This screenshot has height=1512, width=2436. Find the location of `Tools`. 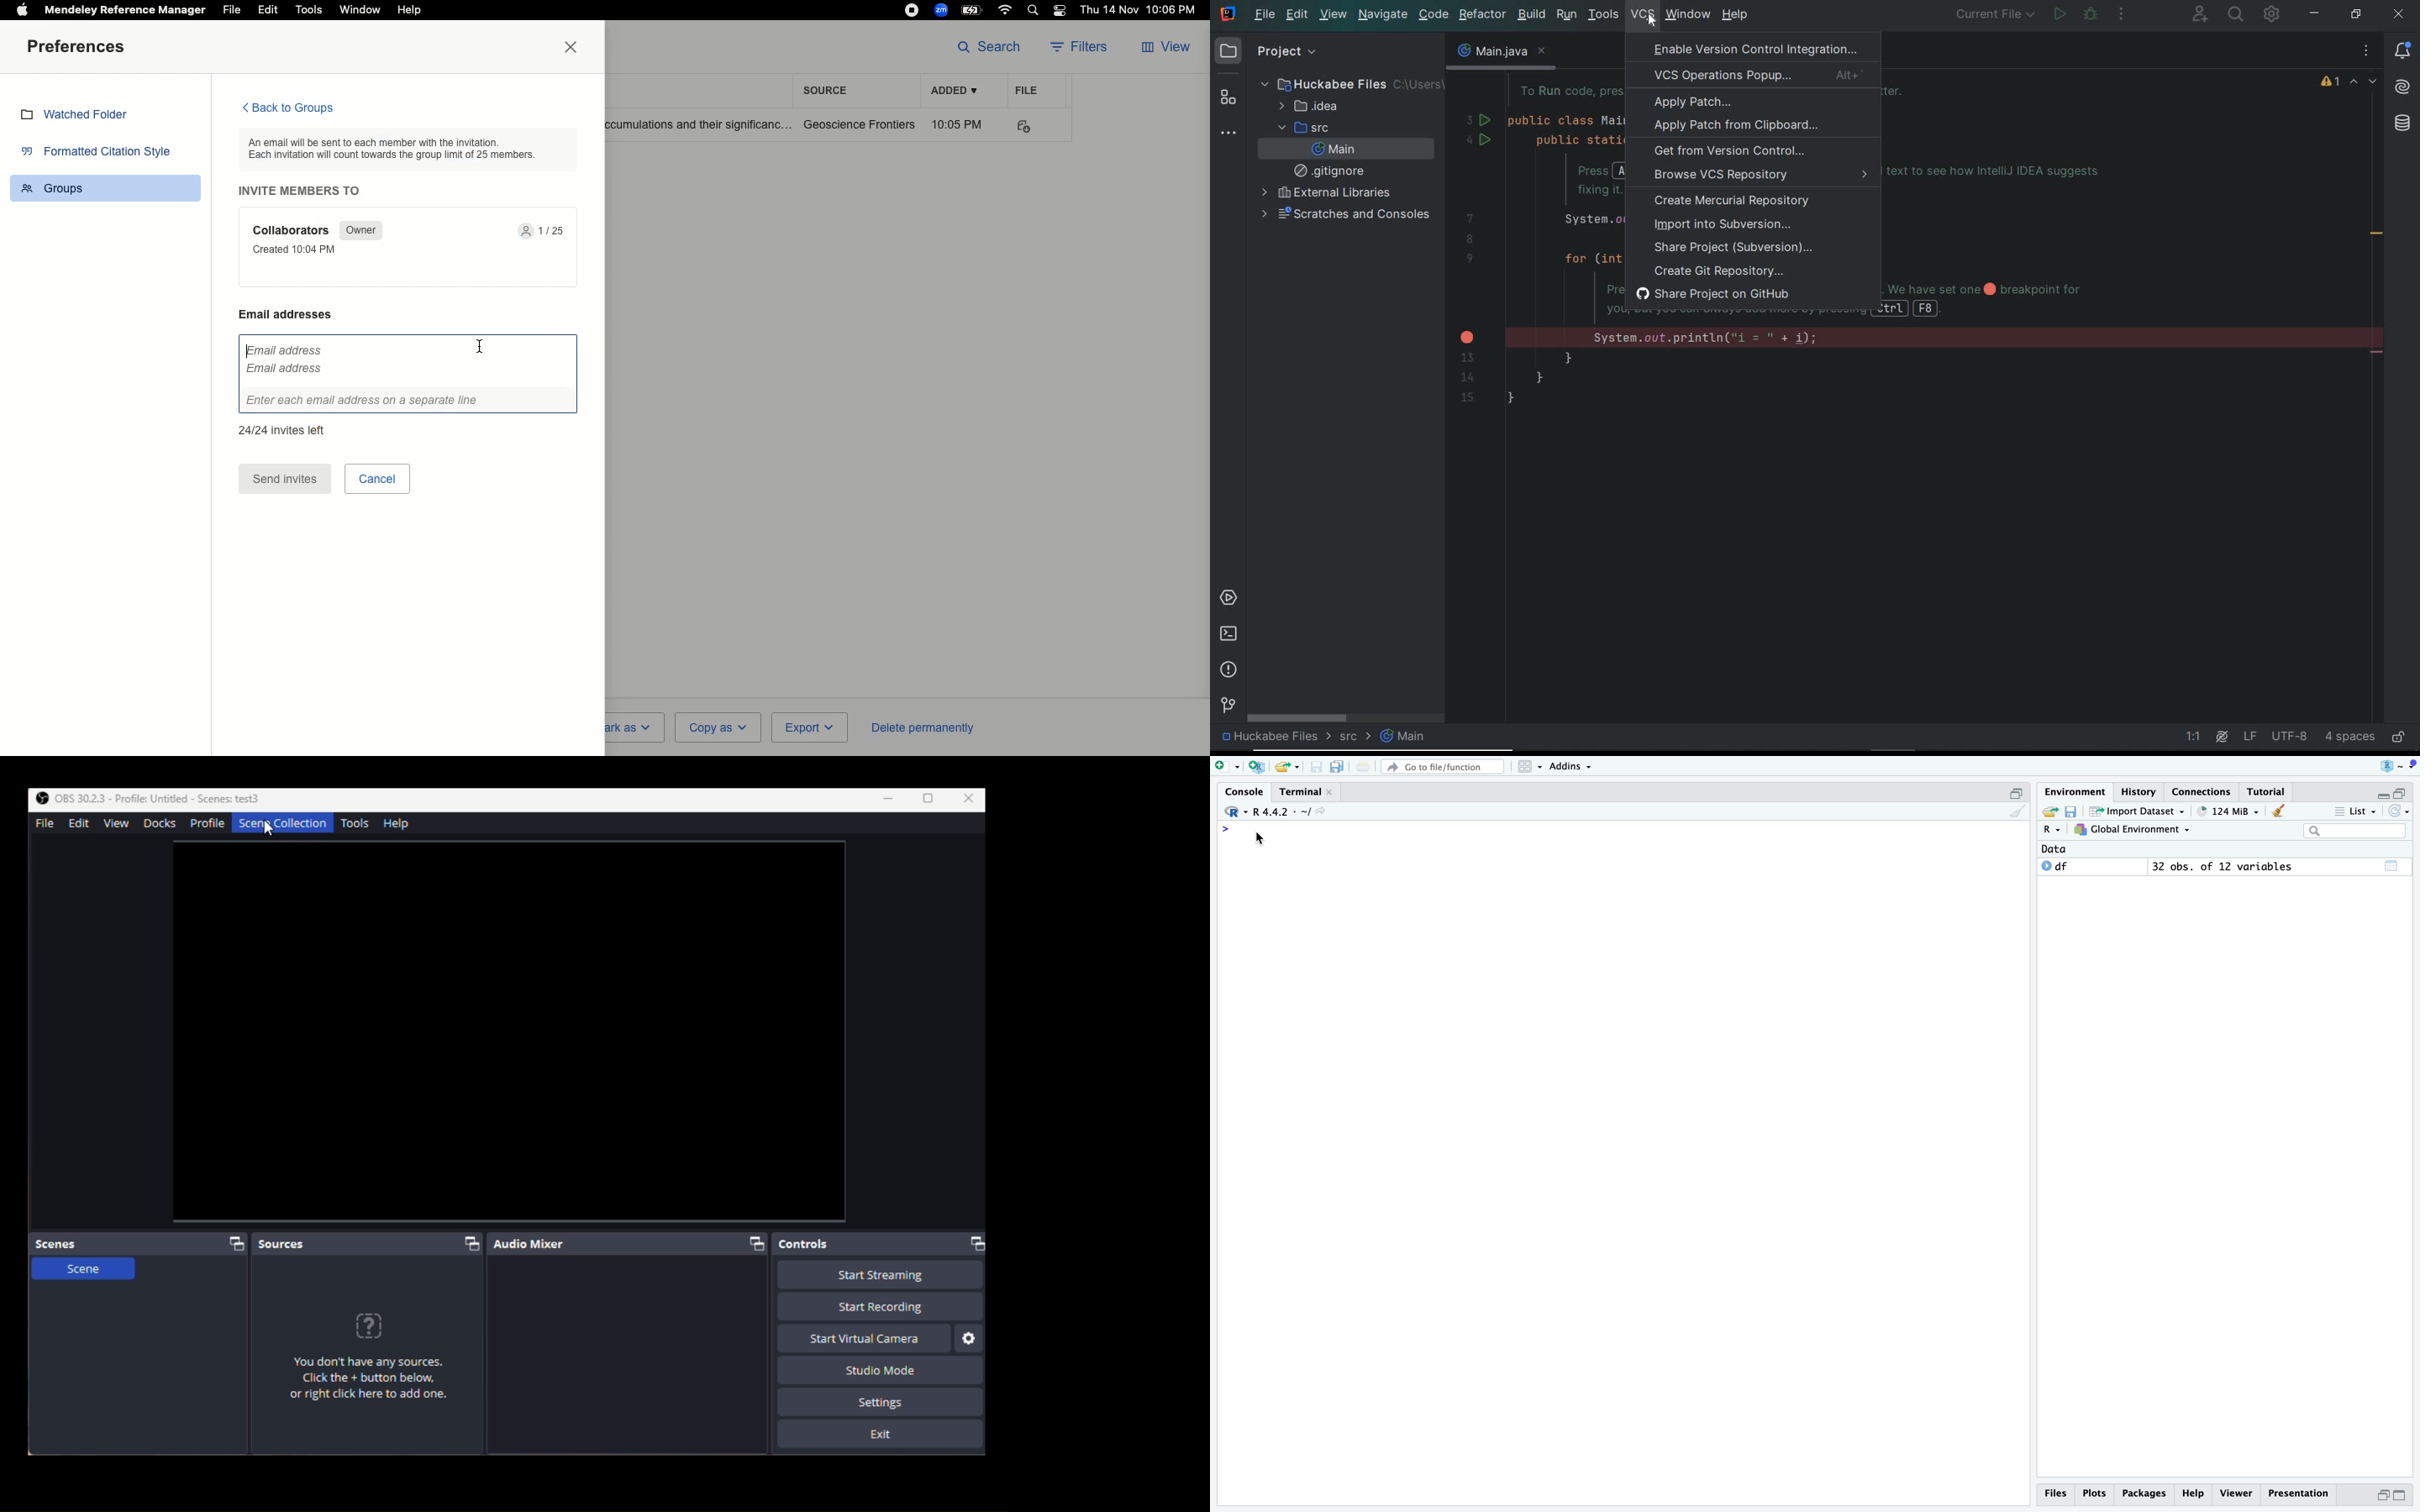

Tools is located at coordinates (358, 823).